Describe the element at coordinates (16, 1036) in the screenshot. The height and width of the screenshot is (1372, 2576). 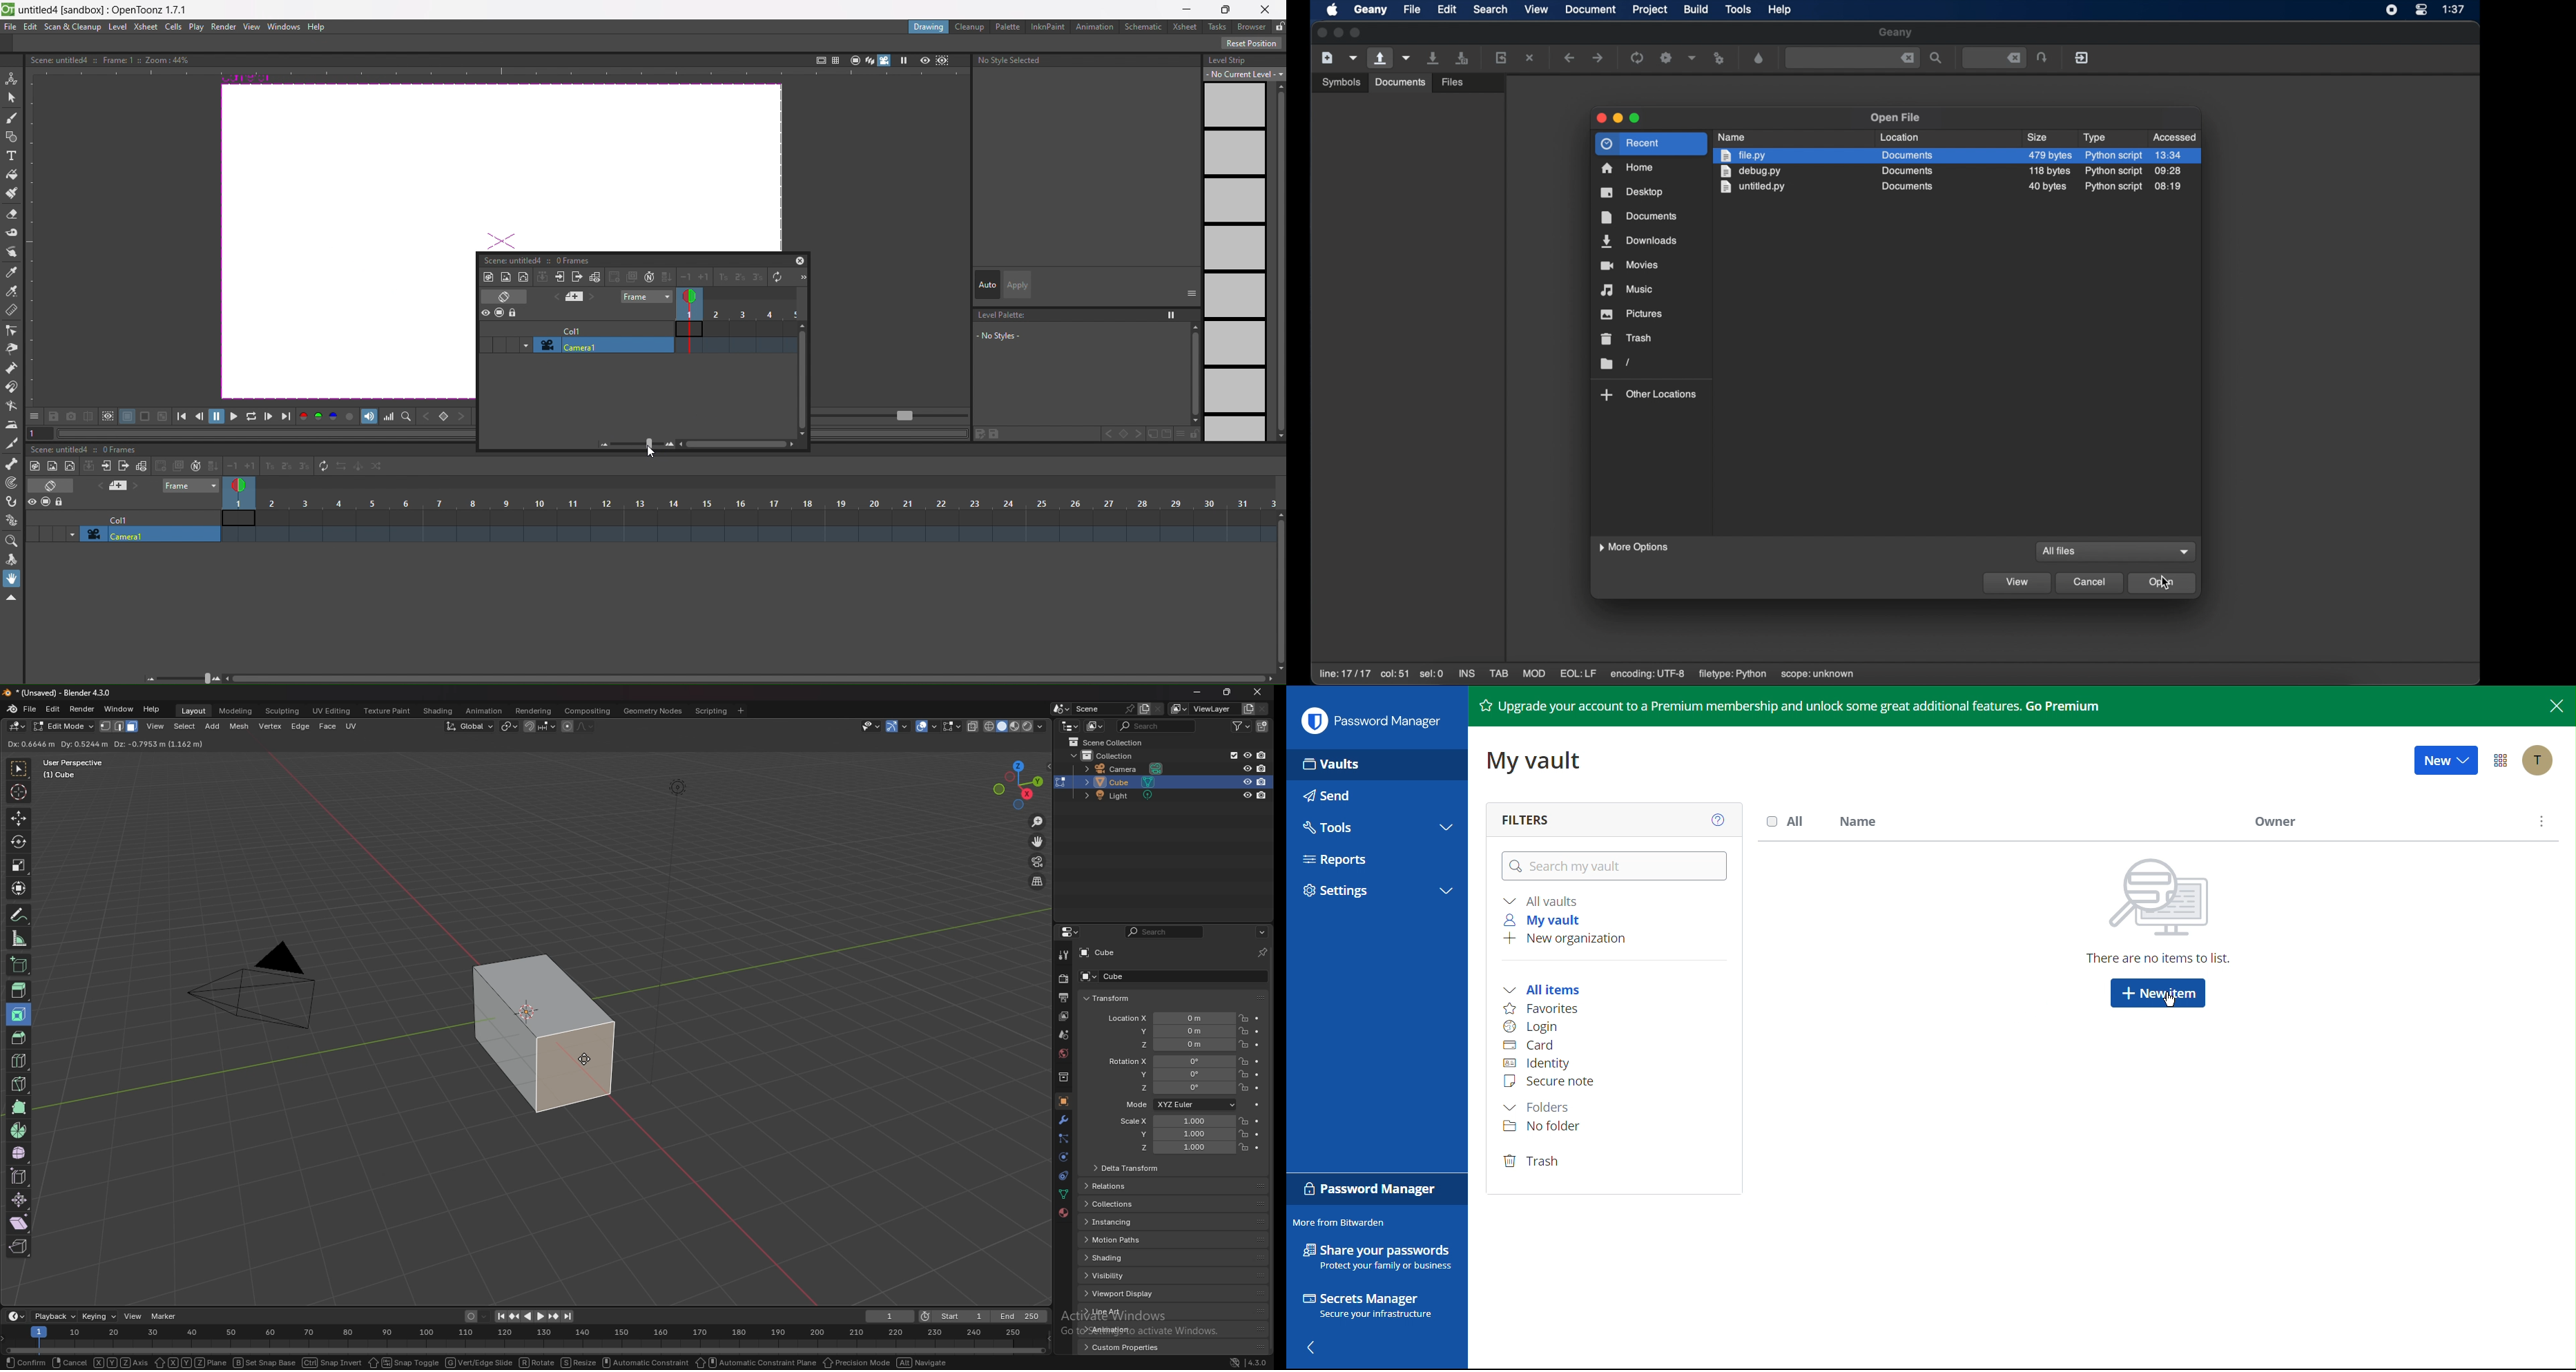
I see `bevel` at that location.